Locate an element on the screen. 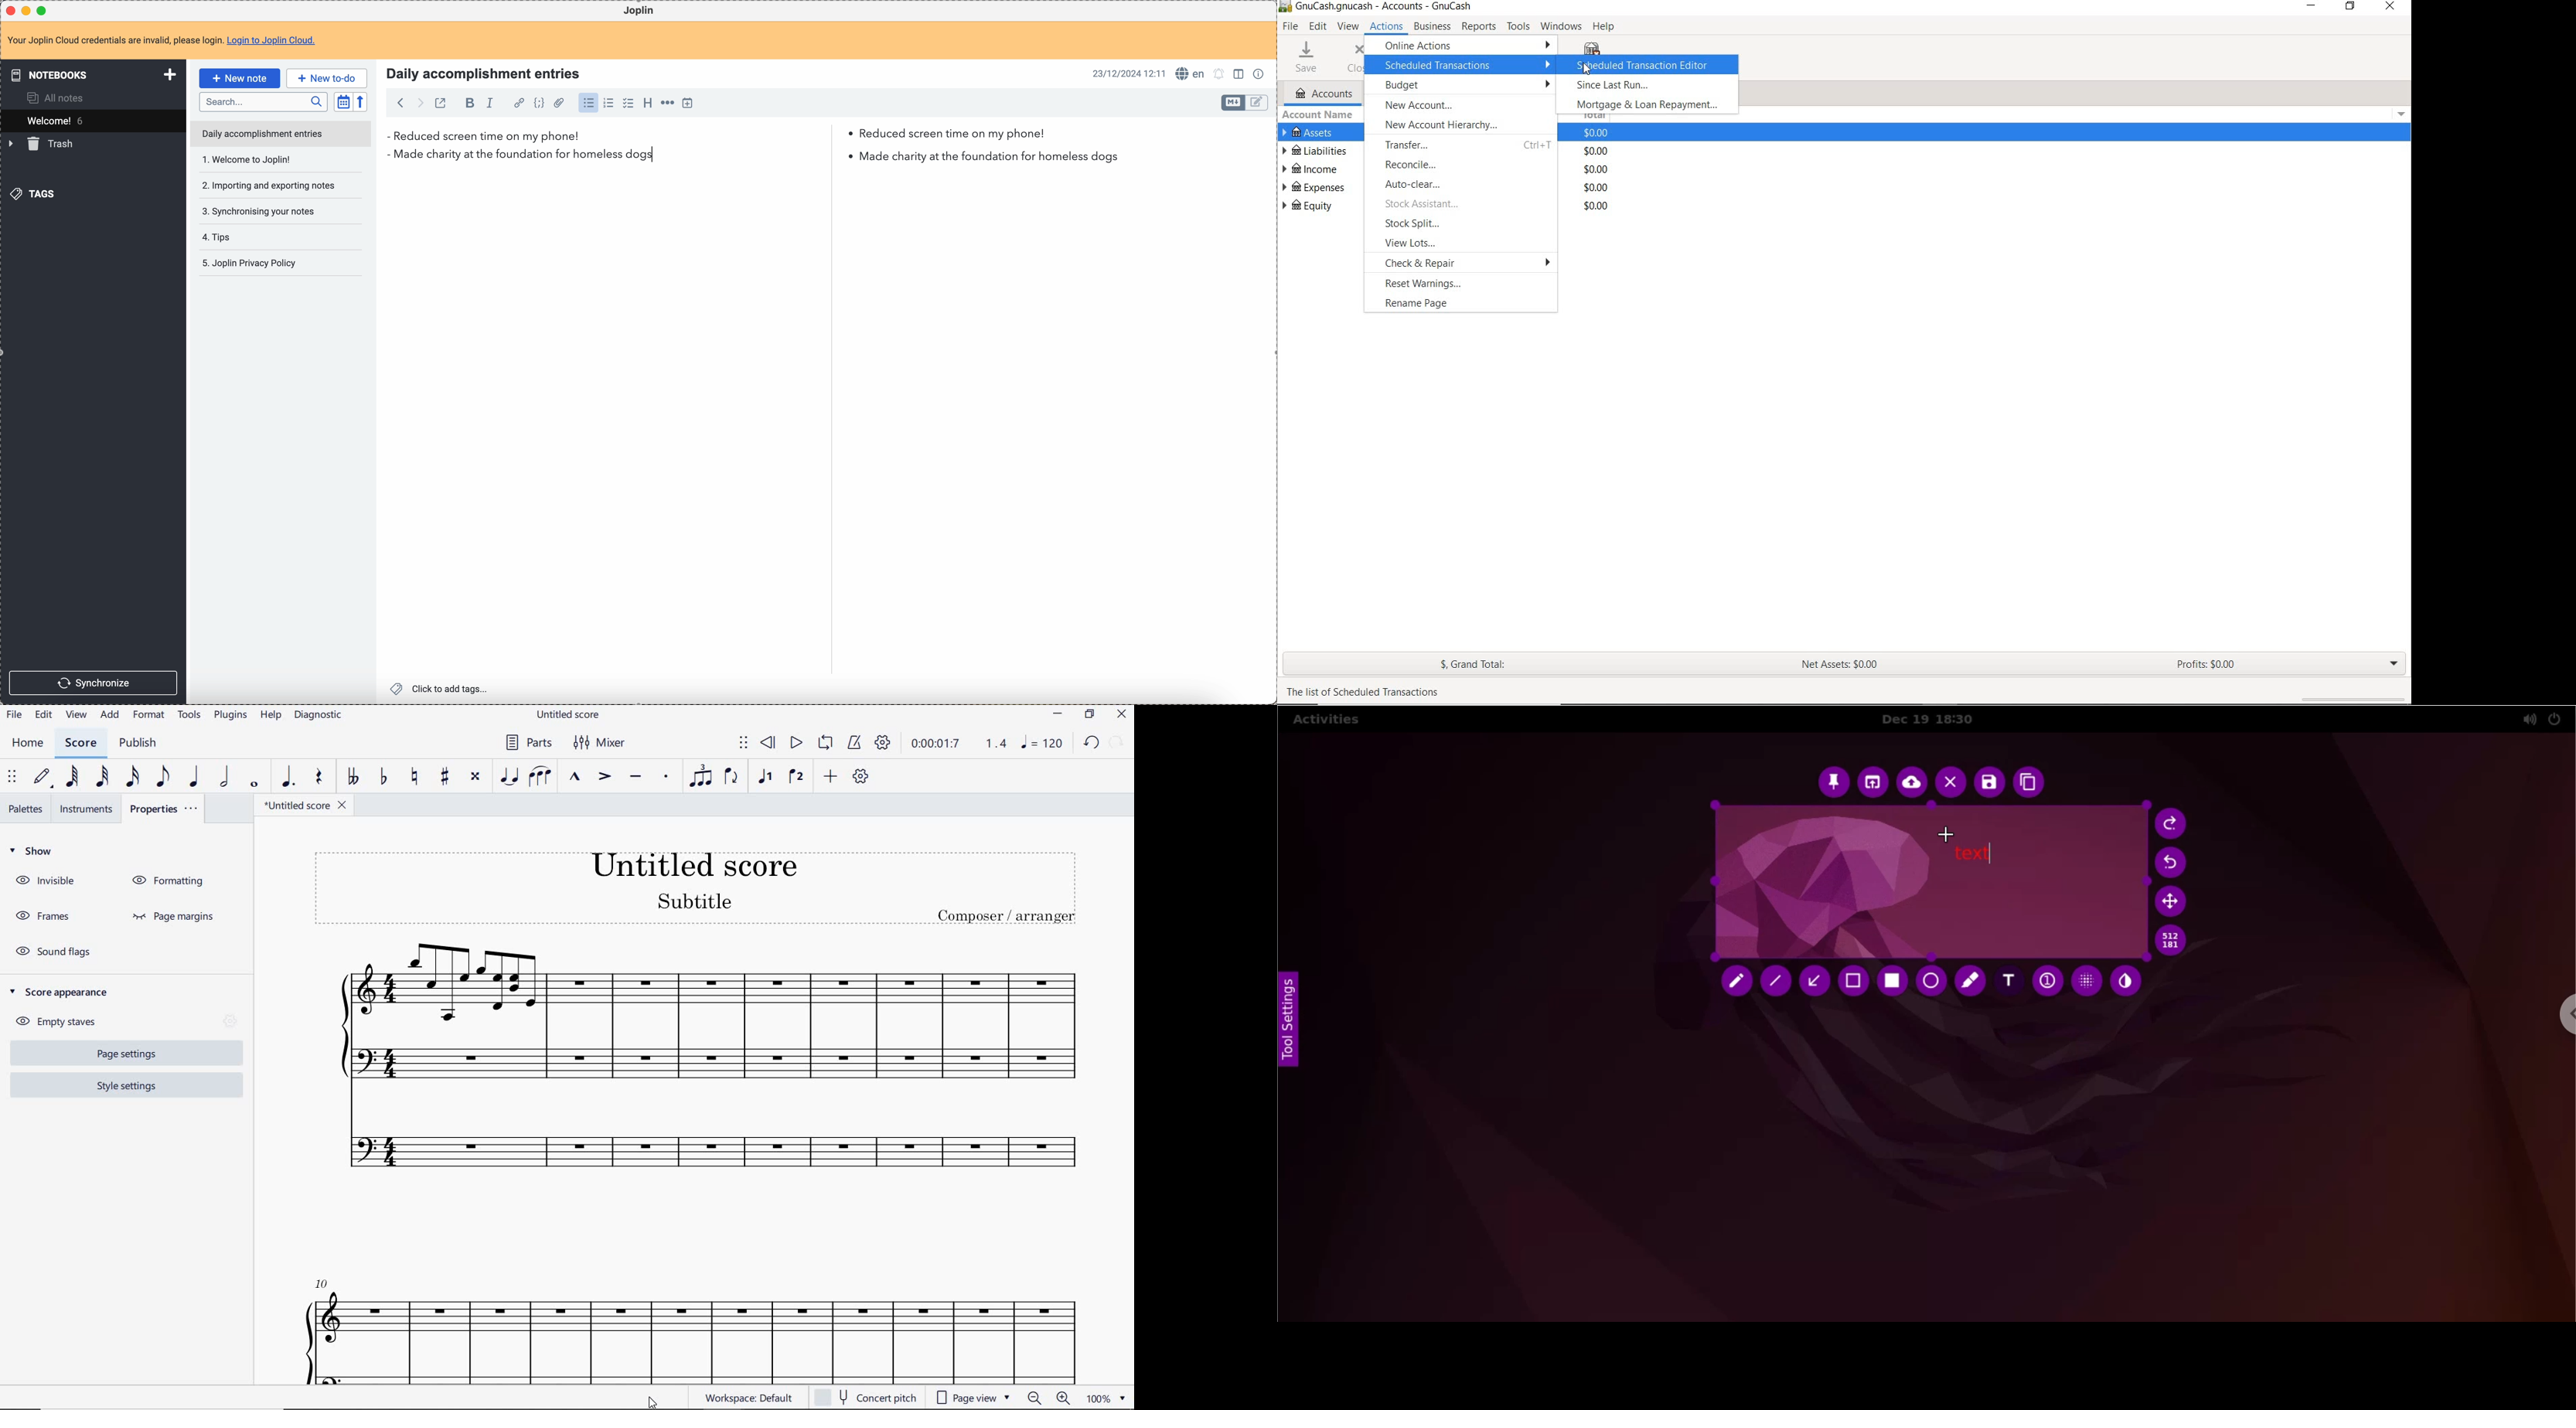 This screenshot has height=1428, width=2576. trash is located at coordinates (43, 144).